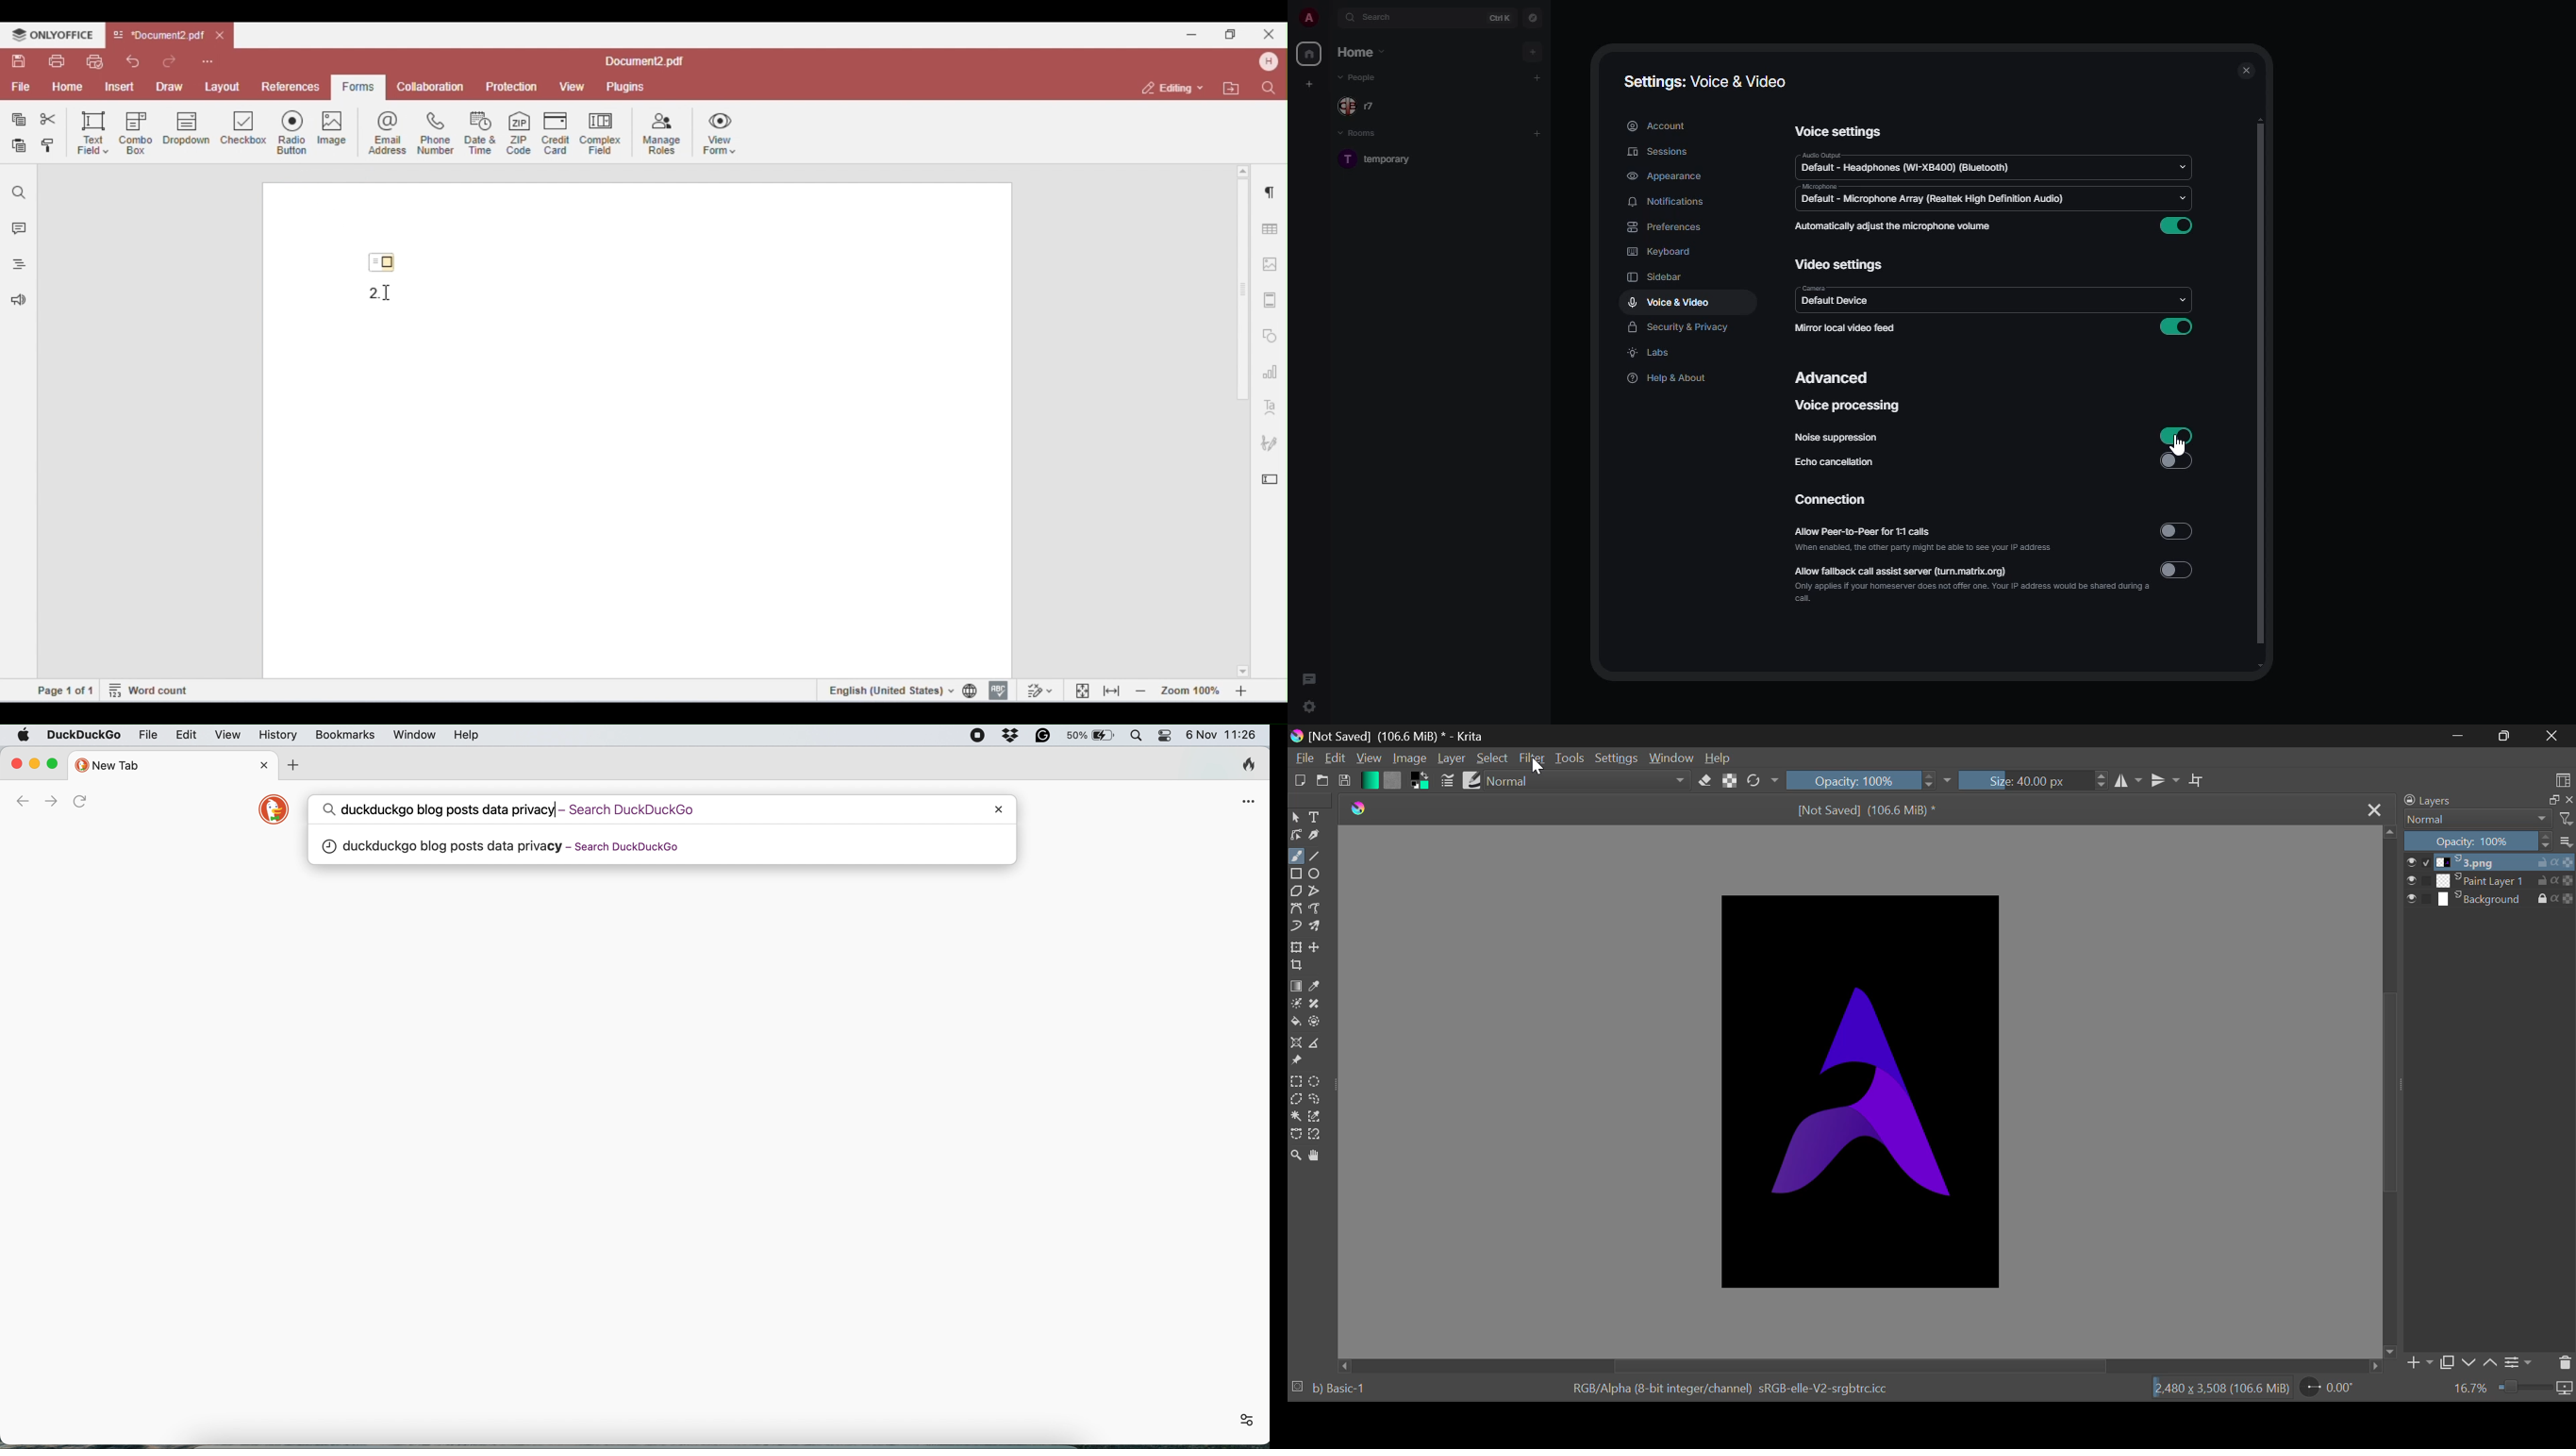 The image size is (2576, 1456). I want to click on 1.png, so click(2490, 863).